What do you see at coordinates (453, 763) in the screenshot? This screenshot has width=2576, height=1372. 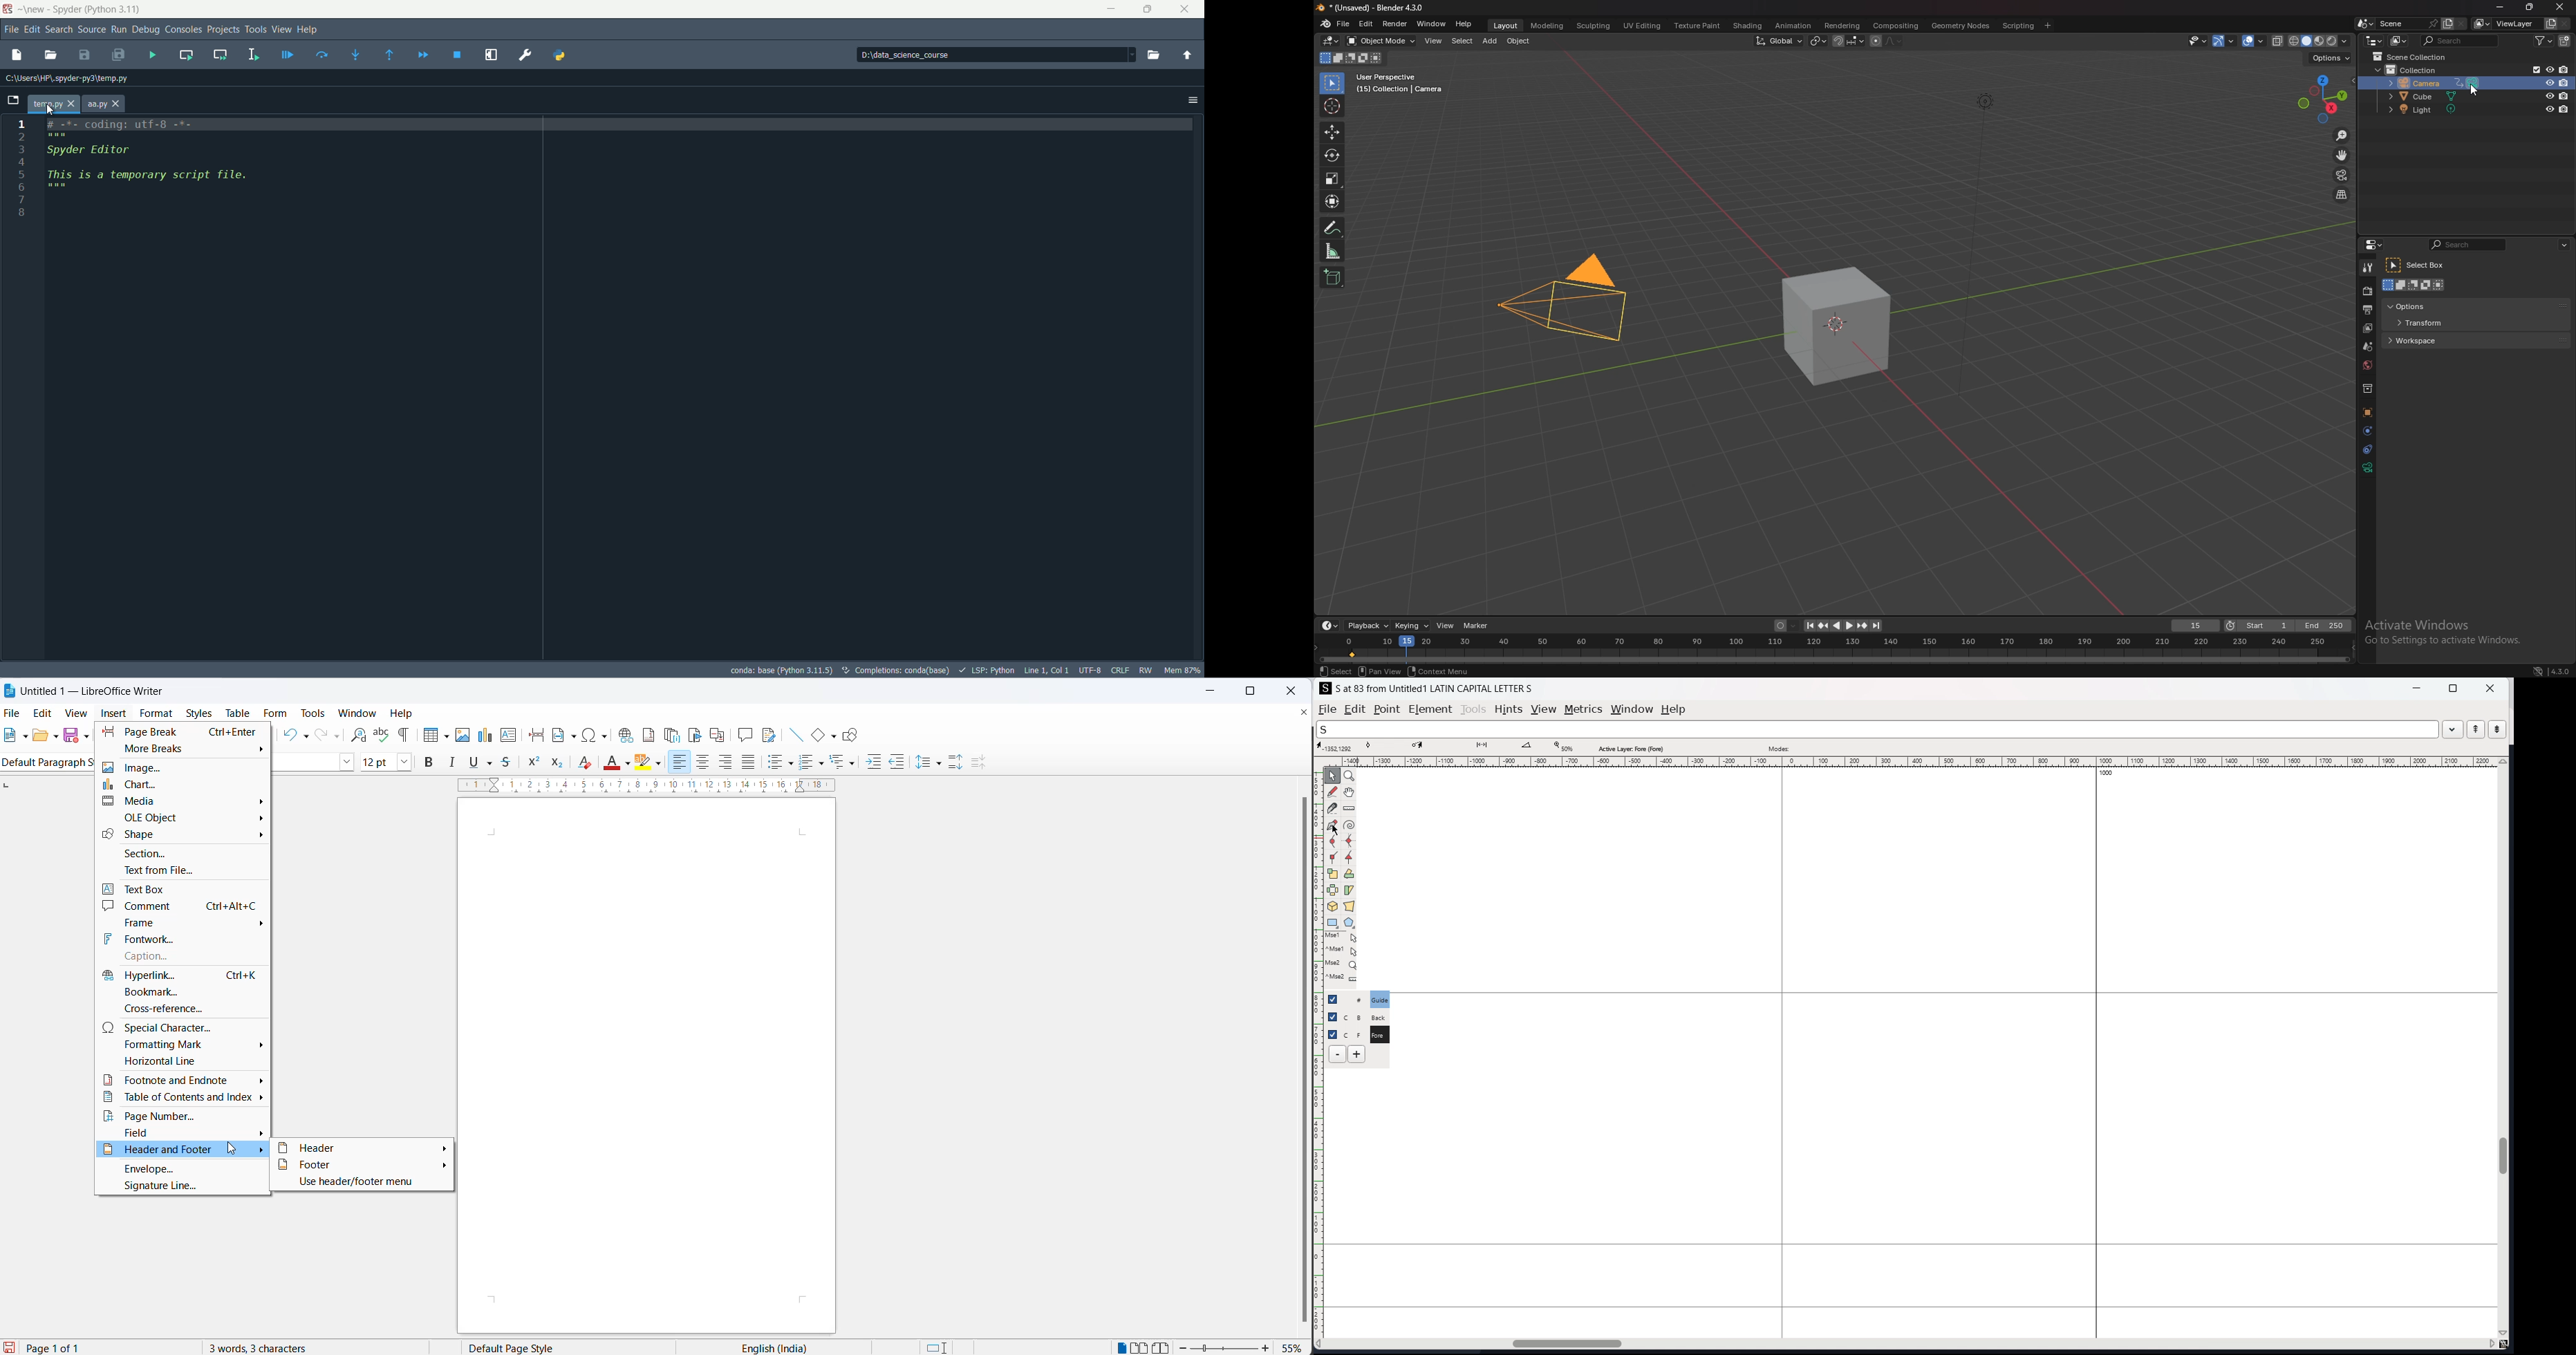 I see `italic` at bounding box center [453, 763].